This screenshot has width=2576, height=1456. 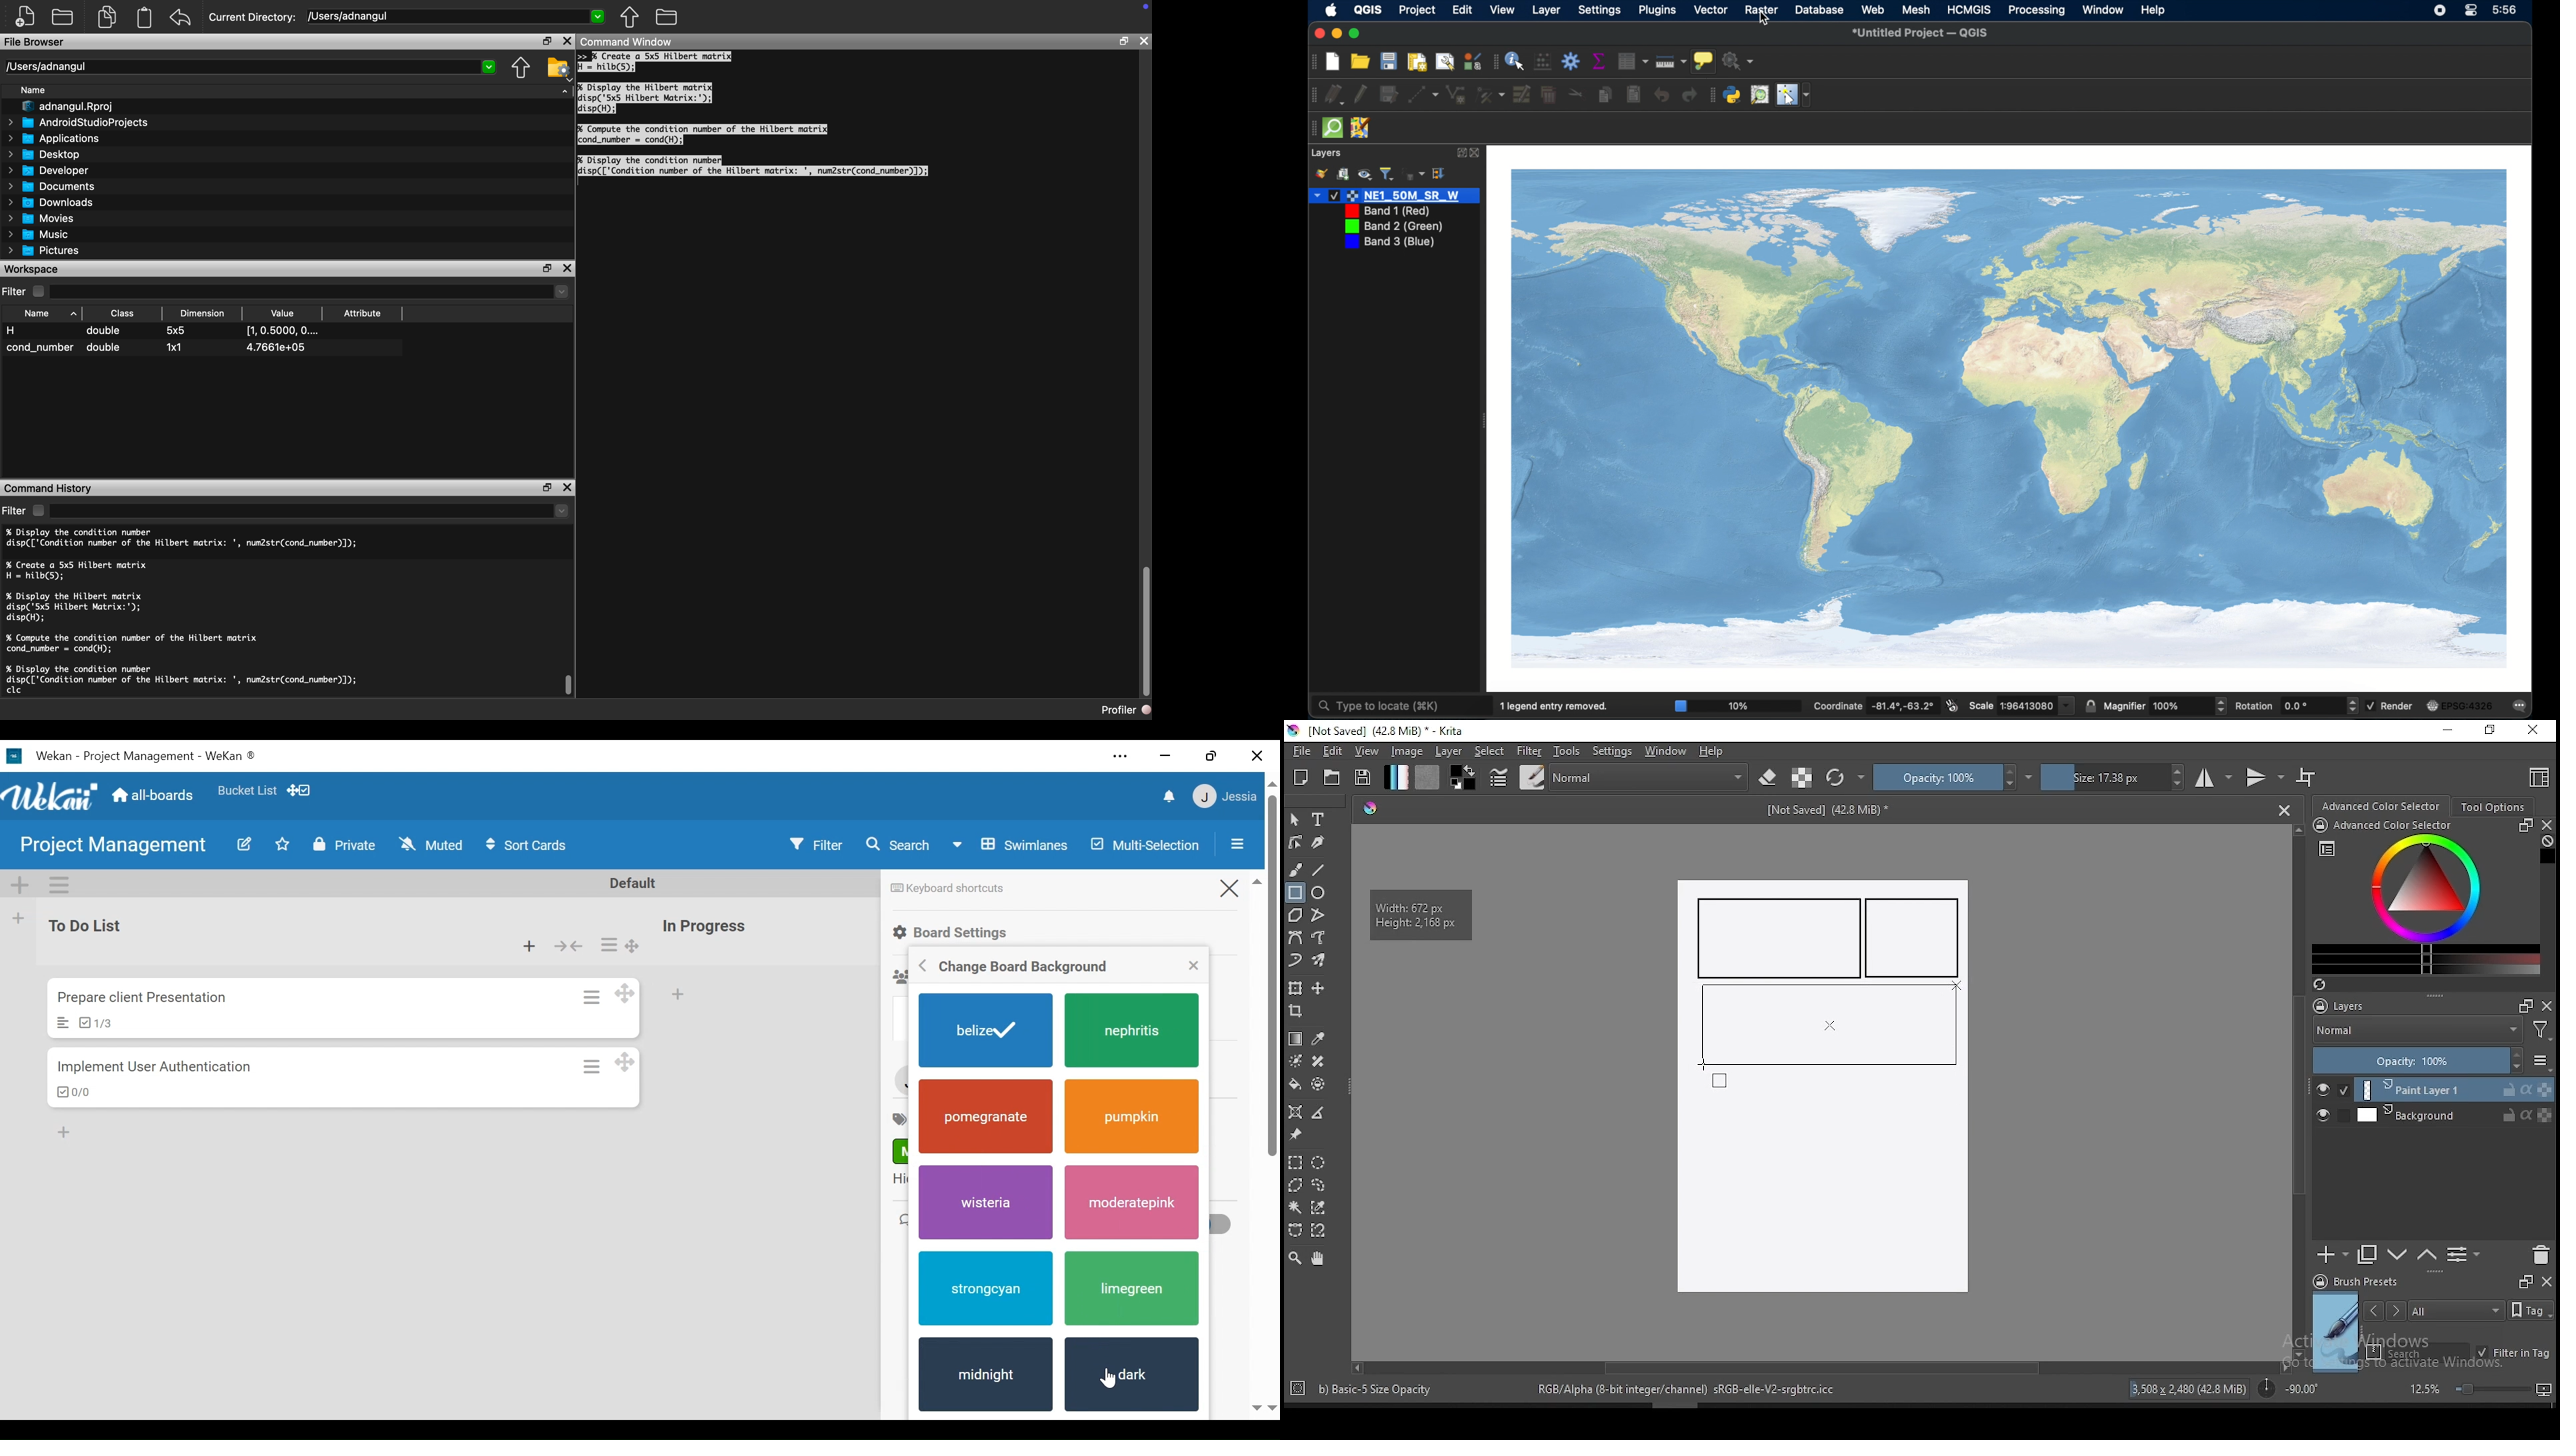 What do you see at coordinates (38, 290) in the screenshot?
I see `Checkbox` at bounding box center [38, 290].